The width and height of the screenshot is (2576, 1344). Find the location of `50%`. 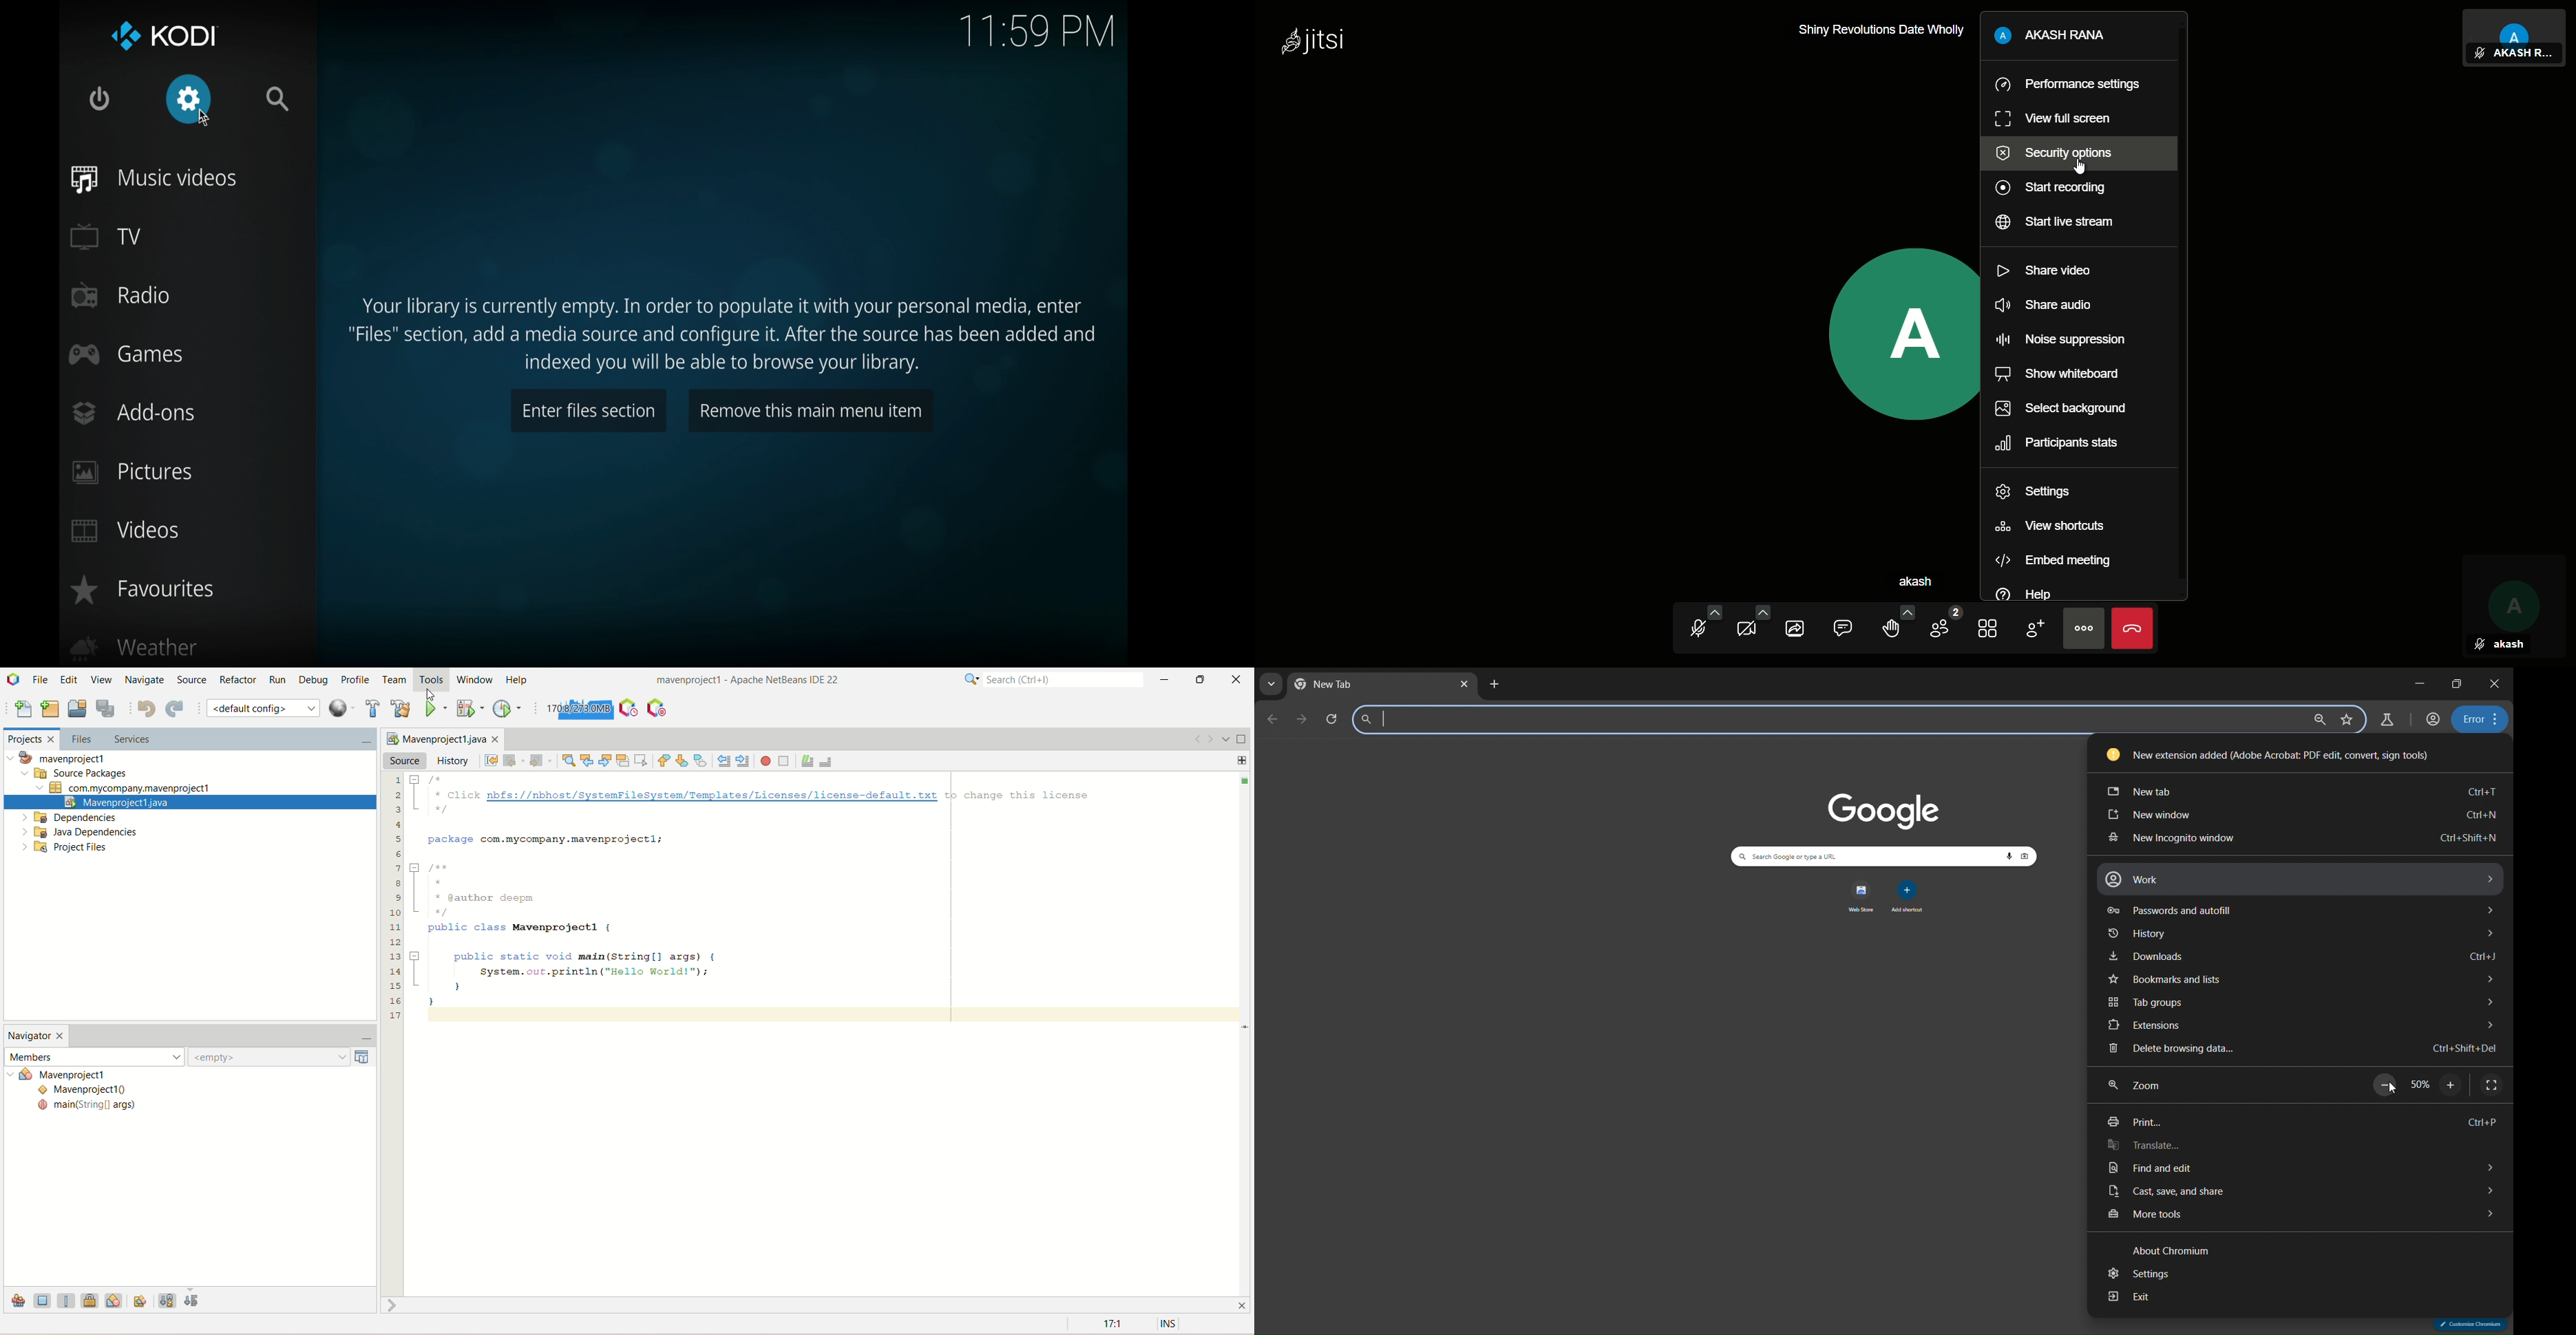

50% is located at coordinates (2421, 1086).